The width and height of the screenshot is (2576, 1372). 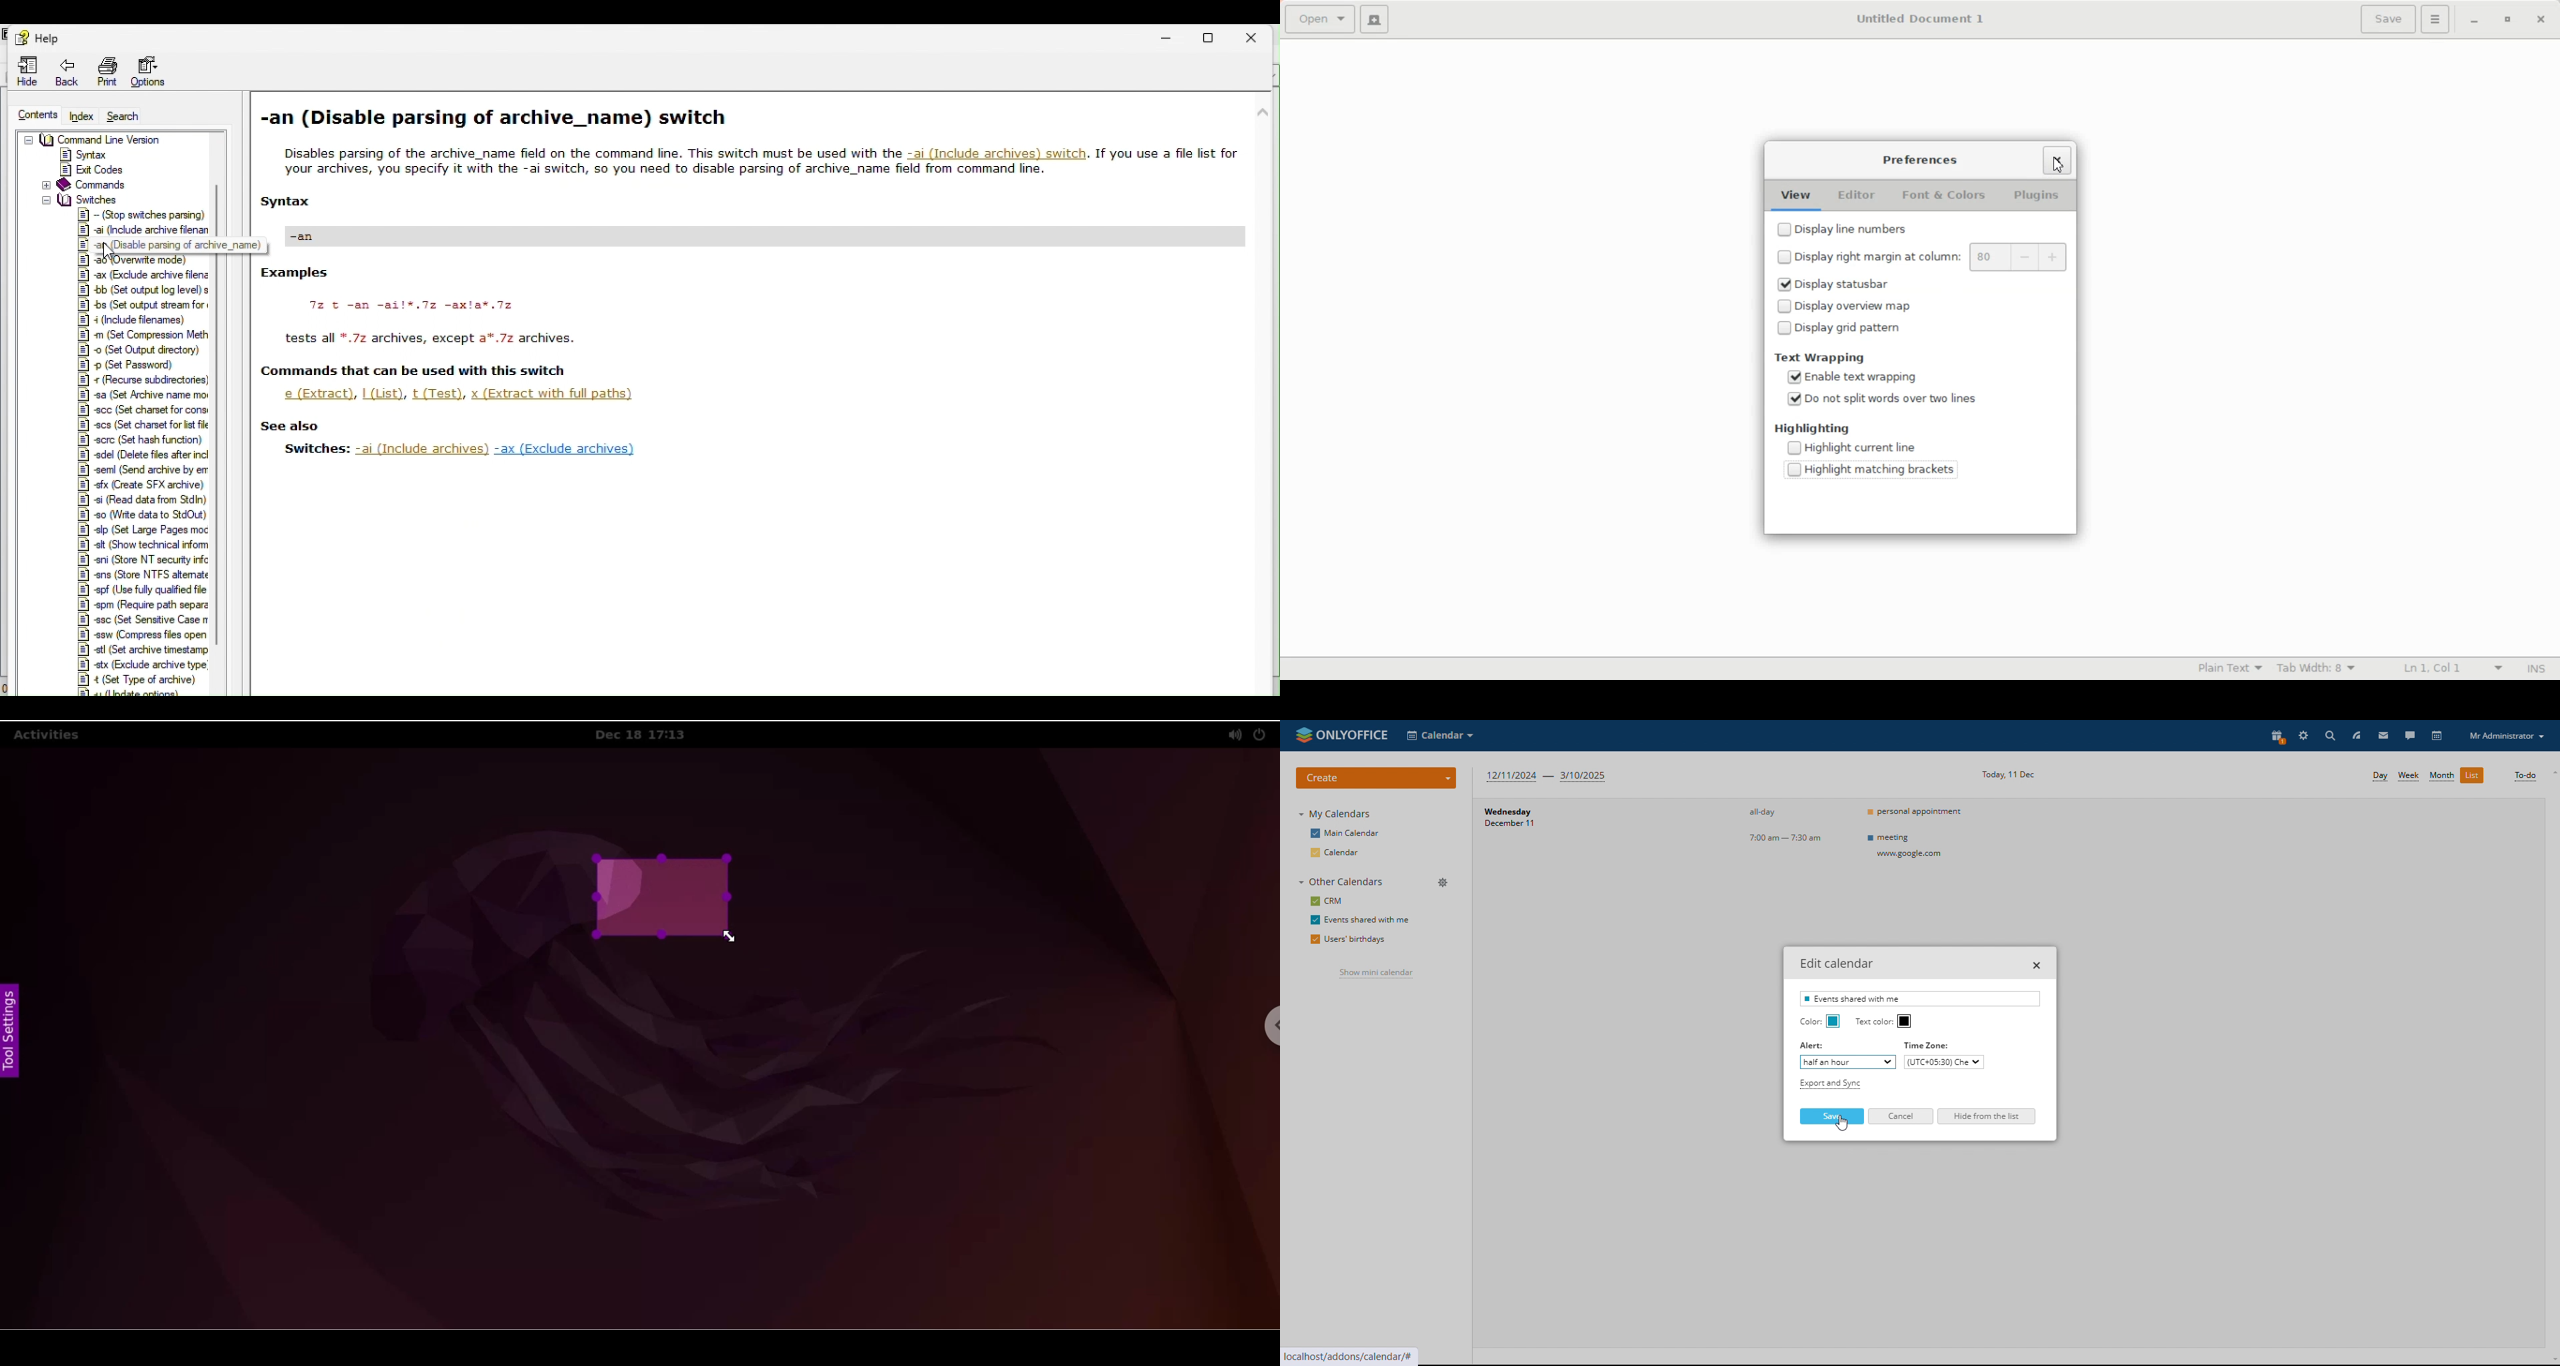 I want to click on (un)check Disable Display overview map, so click(x=1891, y=305).